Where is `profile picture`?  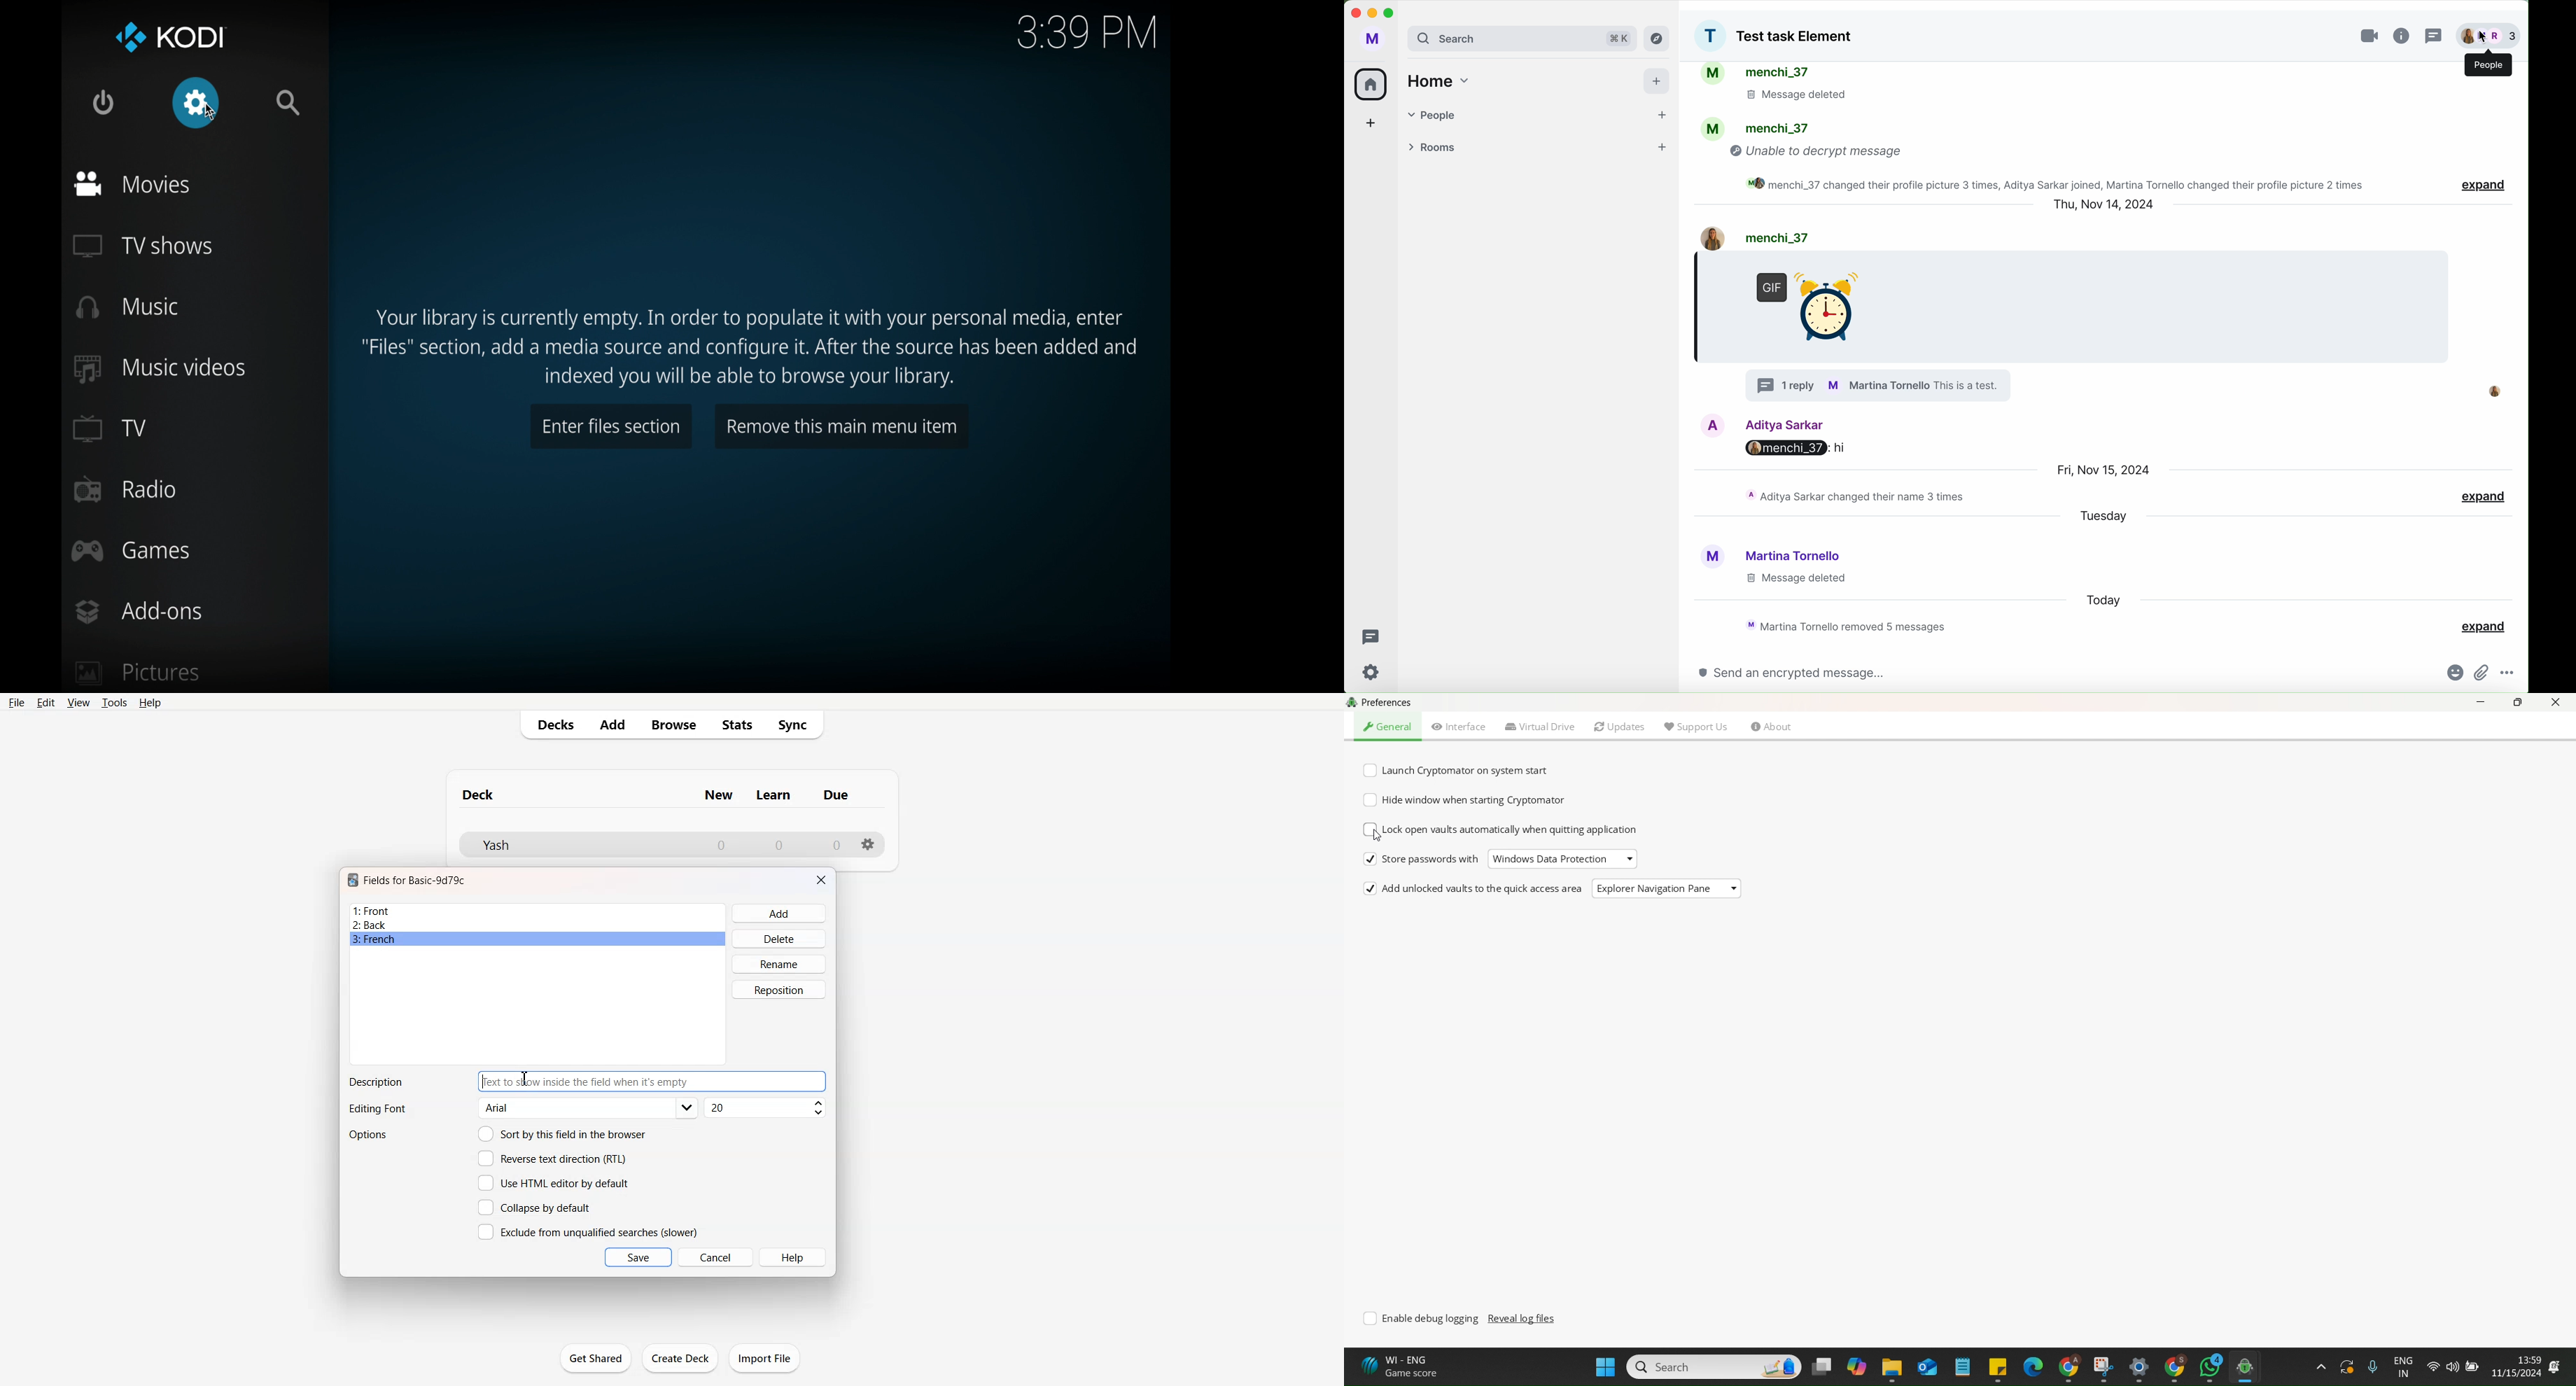
profile picture is located at coordinates (1710, 36).